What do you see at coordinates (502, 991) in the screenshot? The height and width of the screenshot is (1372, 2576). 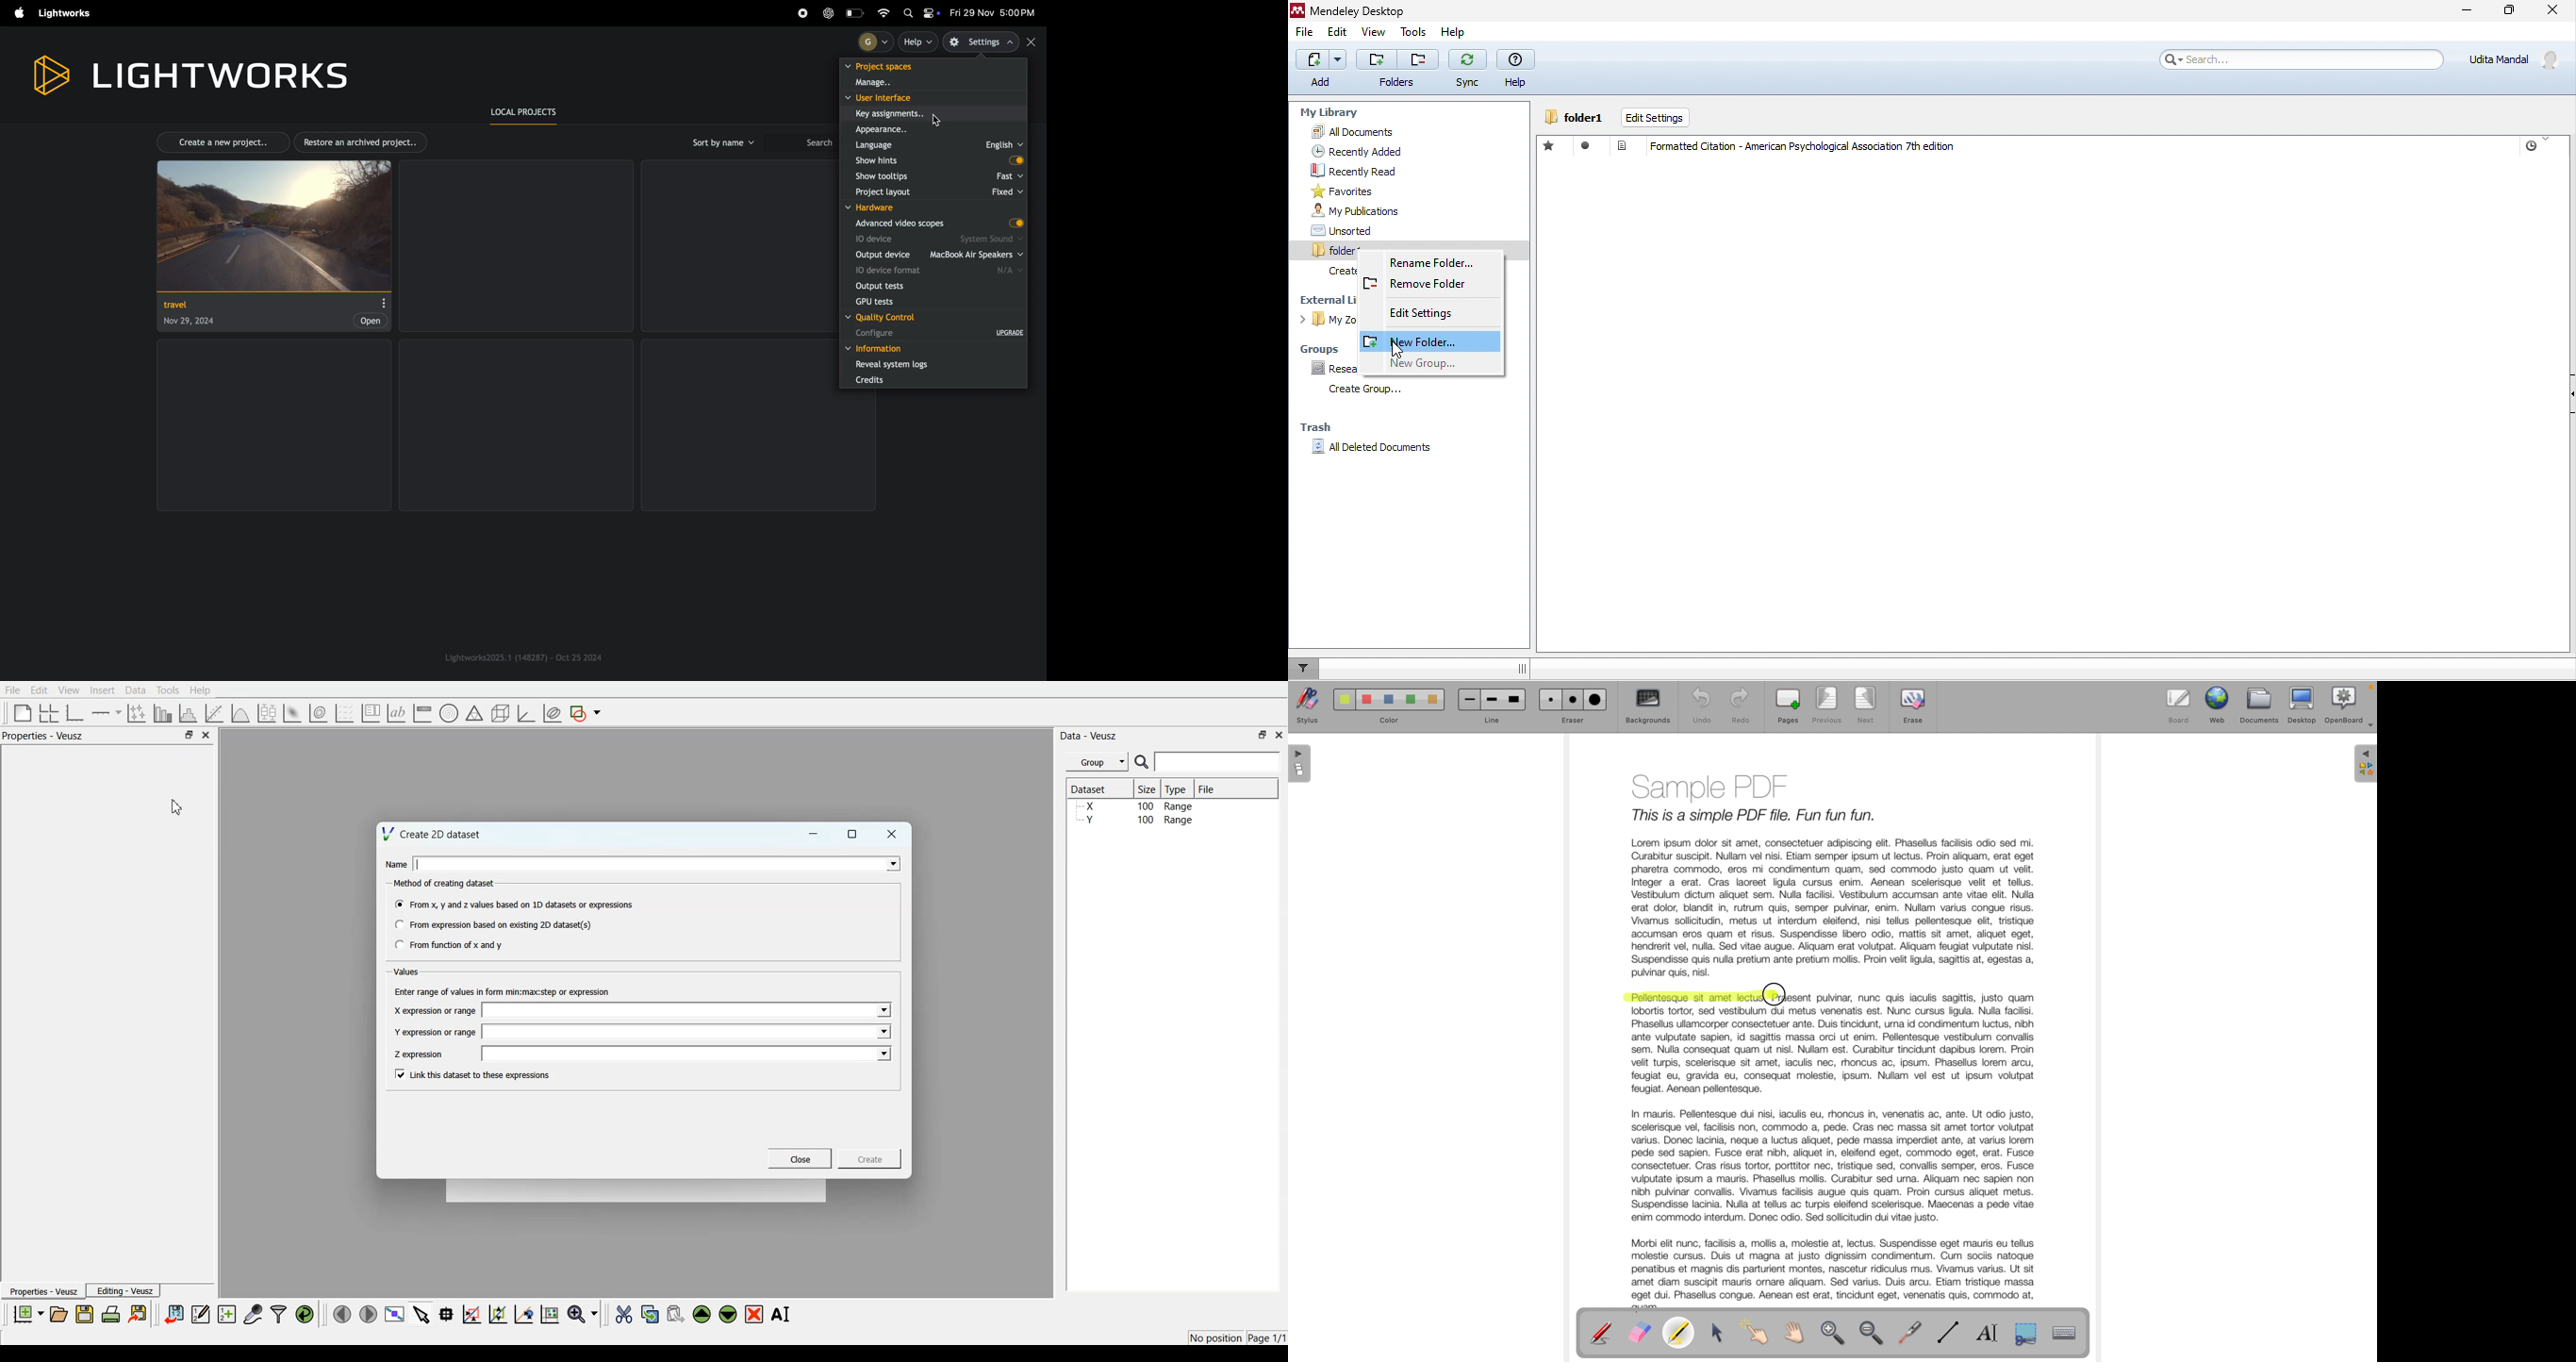 I see `~~ Enter range of values in form min:max:step or expression` at bounding box center [502, 991].